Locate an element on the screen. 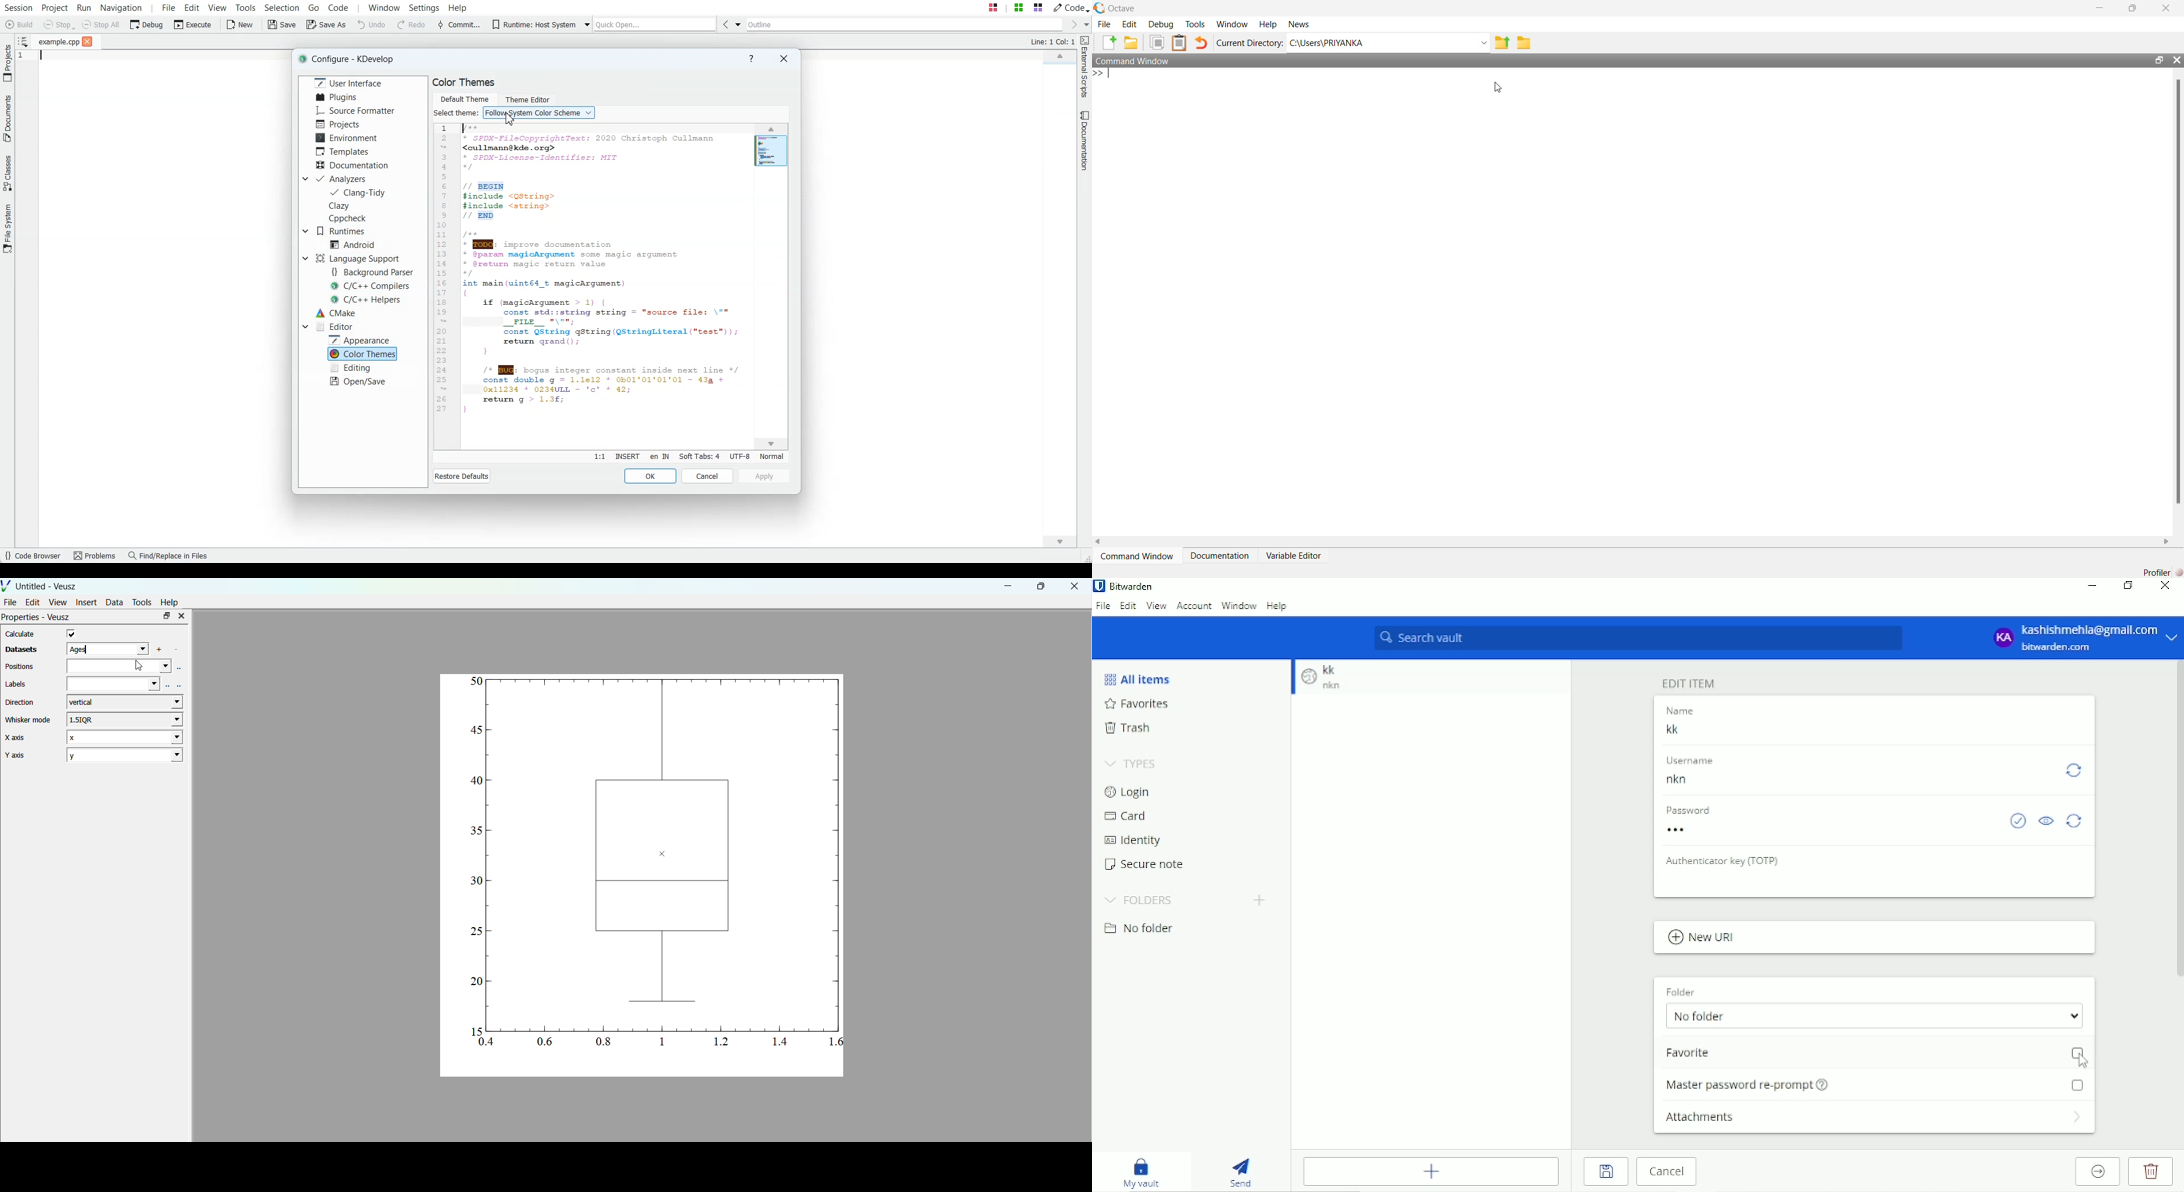 This screenshot has width=2184, height=1204. Scroll down is located at coordinates (772, 444).